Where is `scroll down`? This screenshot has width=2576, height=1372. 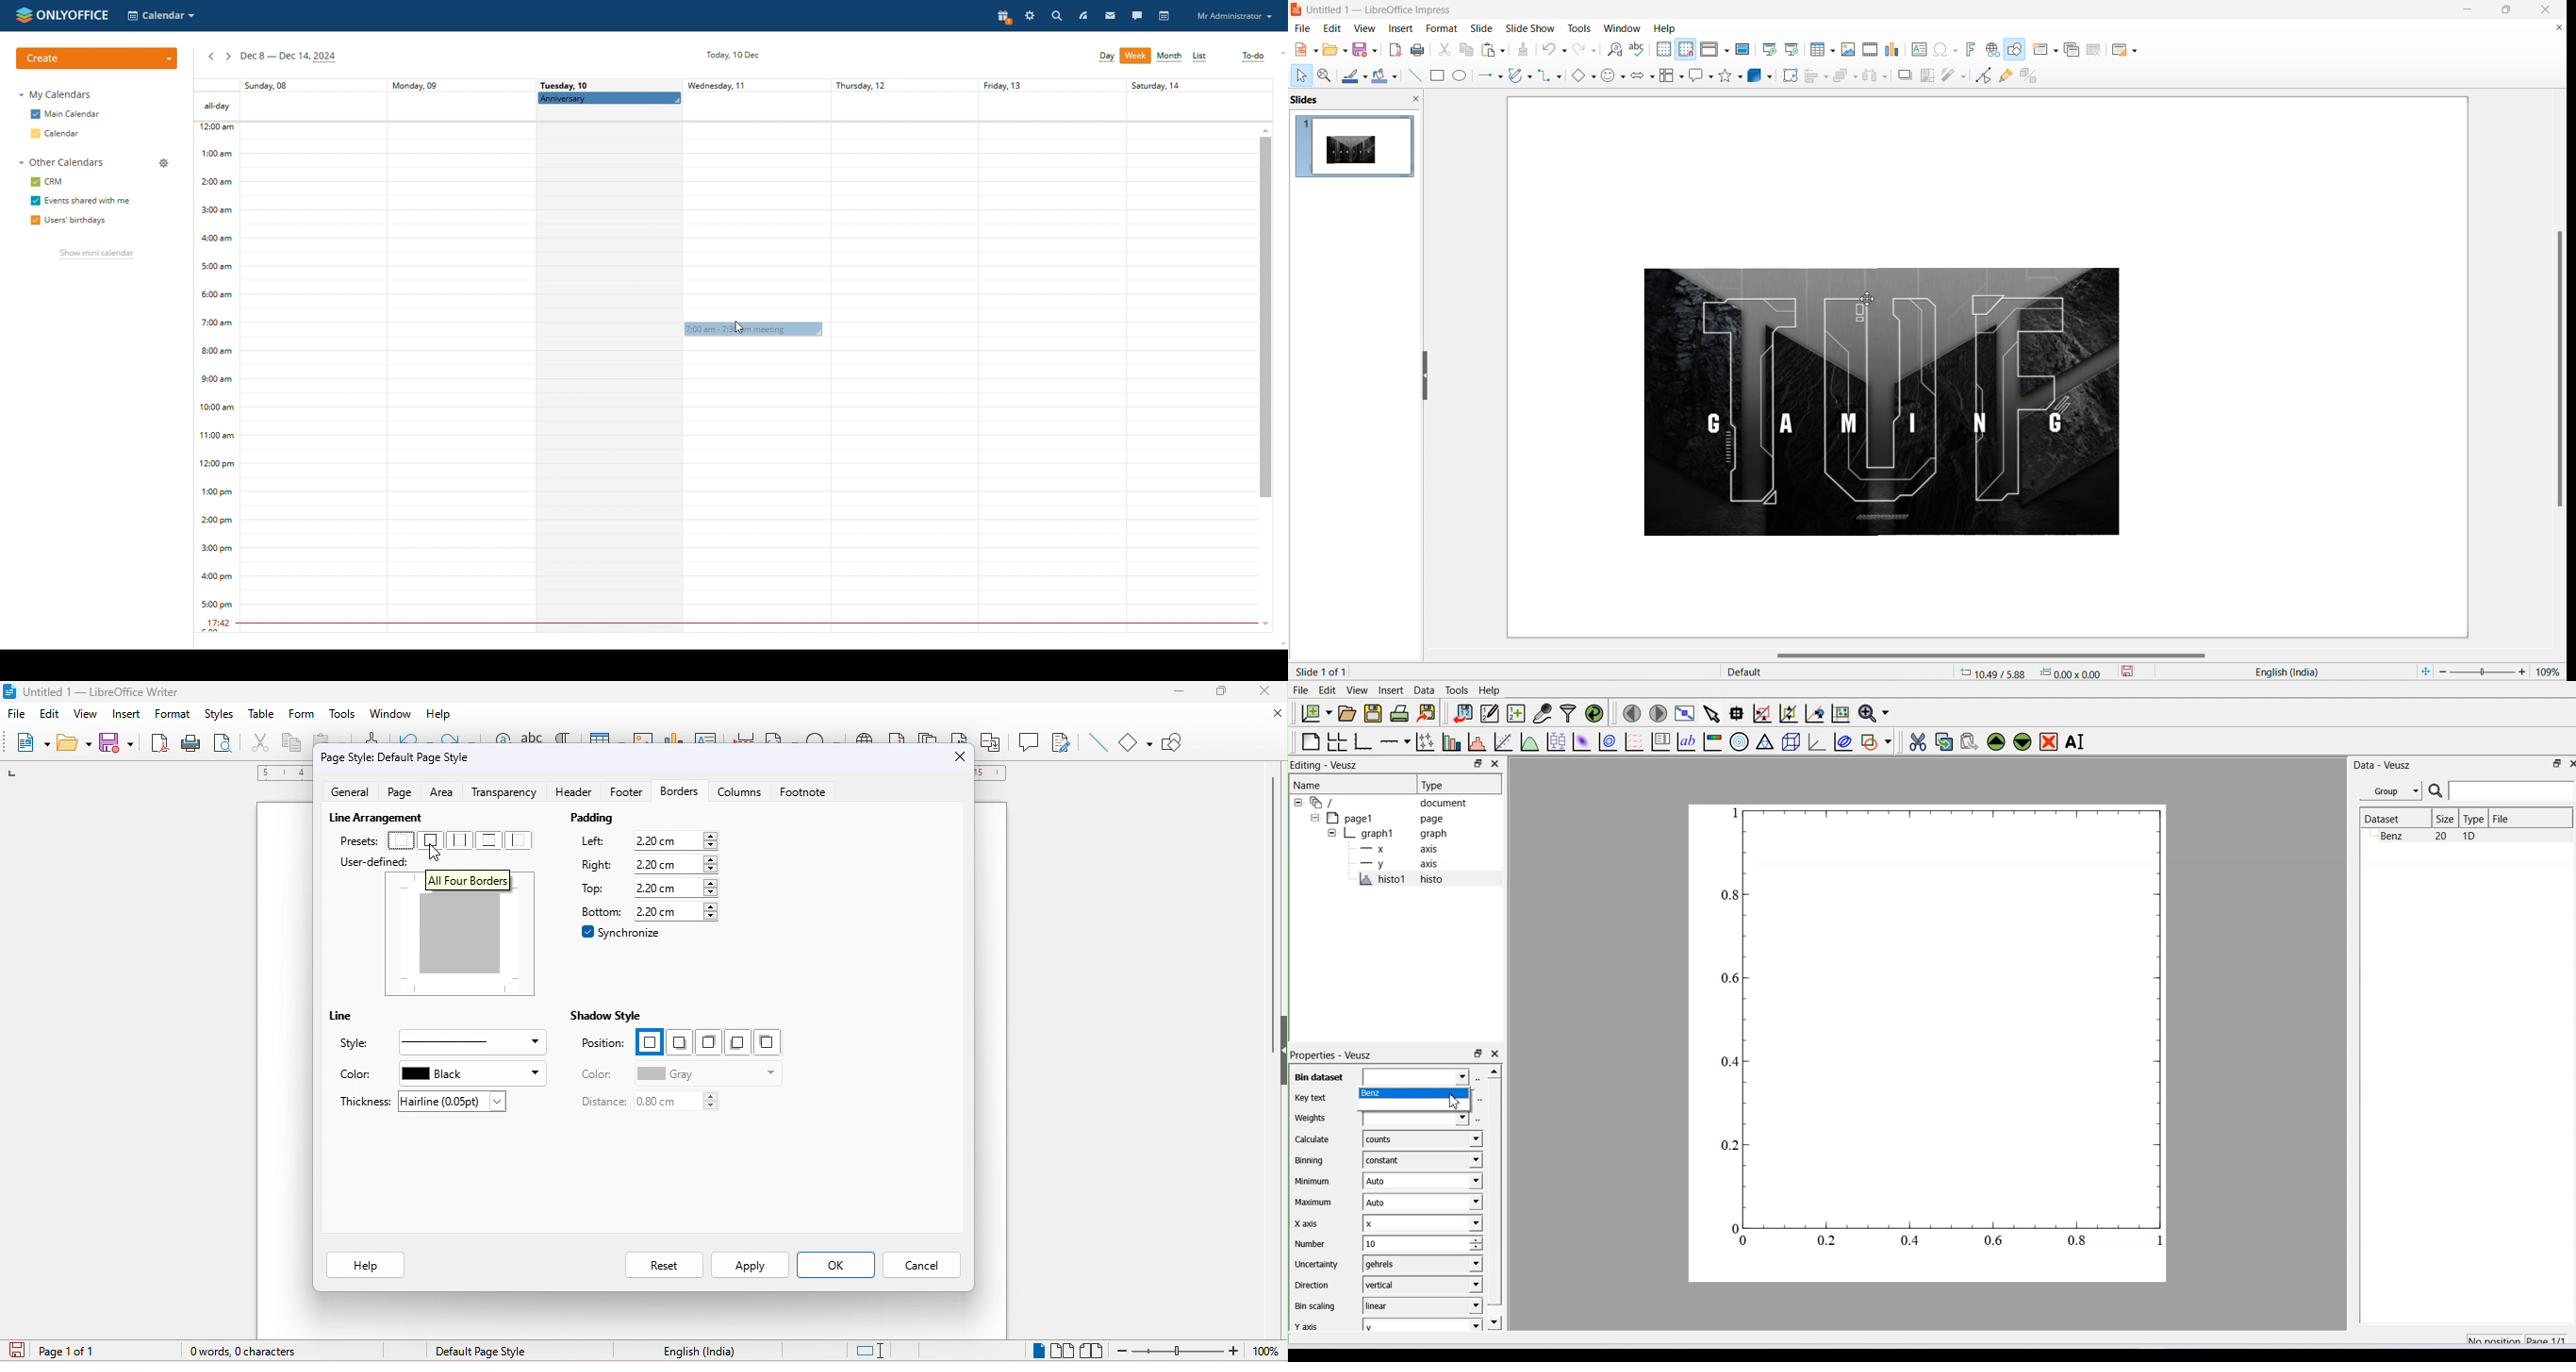
scroll down is located at coordinates (1262, 625).